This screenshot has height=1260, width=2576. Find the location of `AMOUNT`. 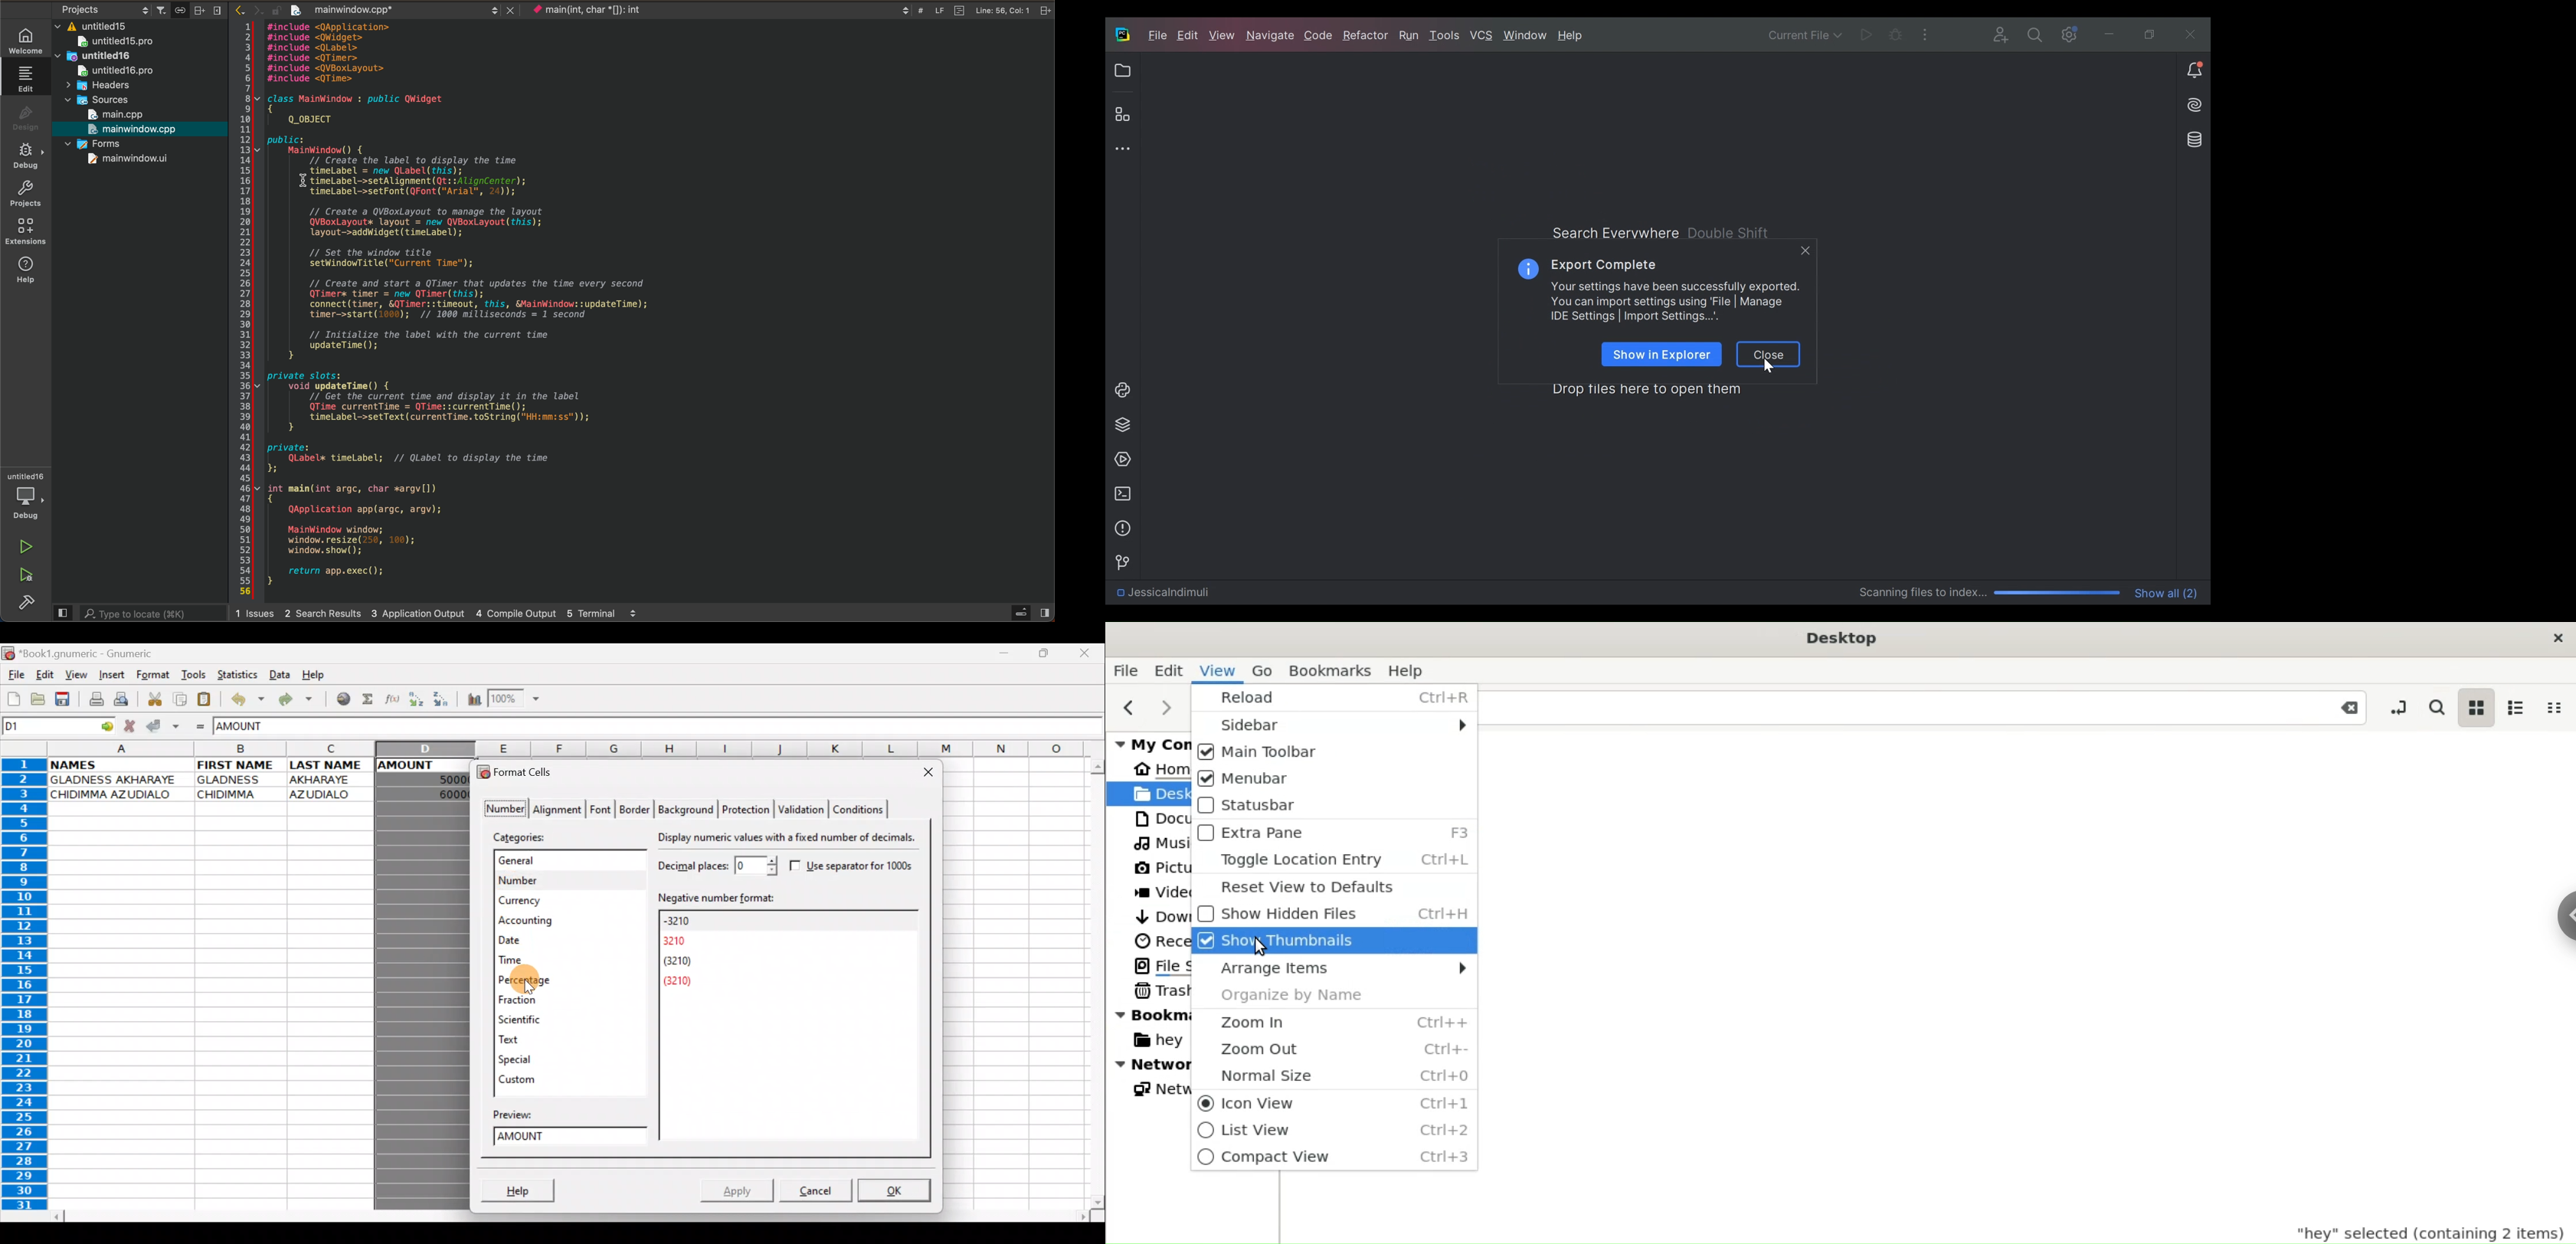

AMOUNT is located at coordinates (418, 764).